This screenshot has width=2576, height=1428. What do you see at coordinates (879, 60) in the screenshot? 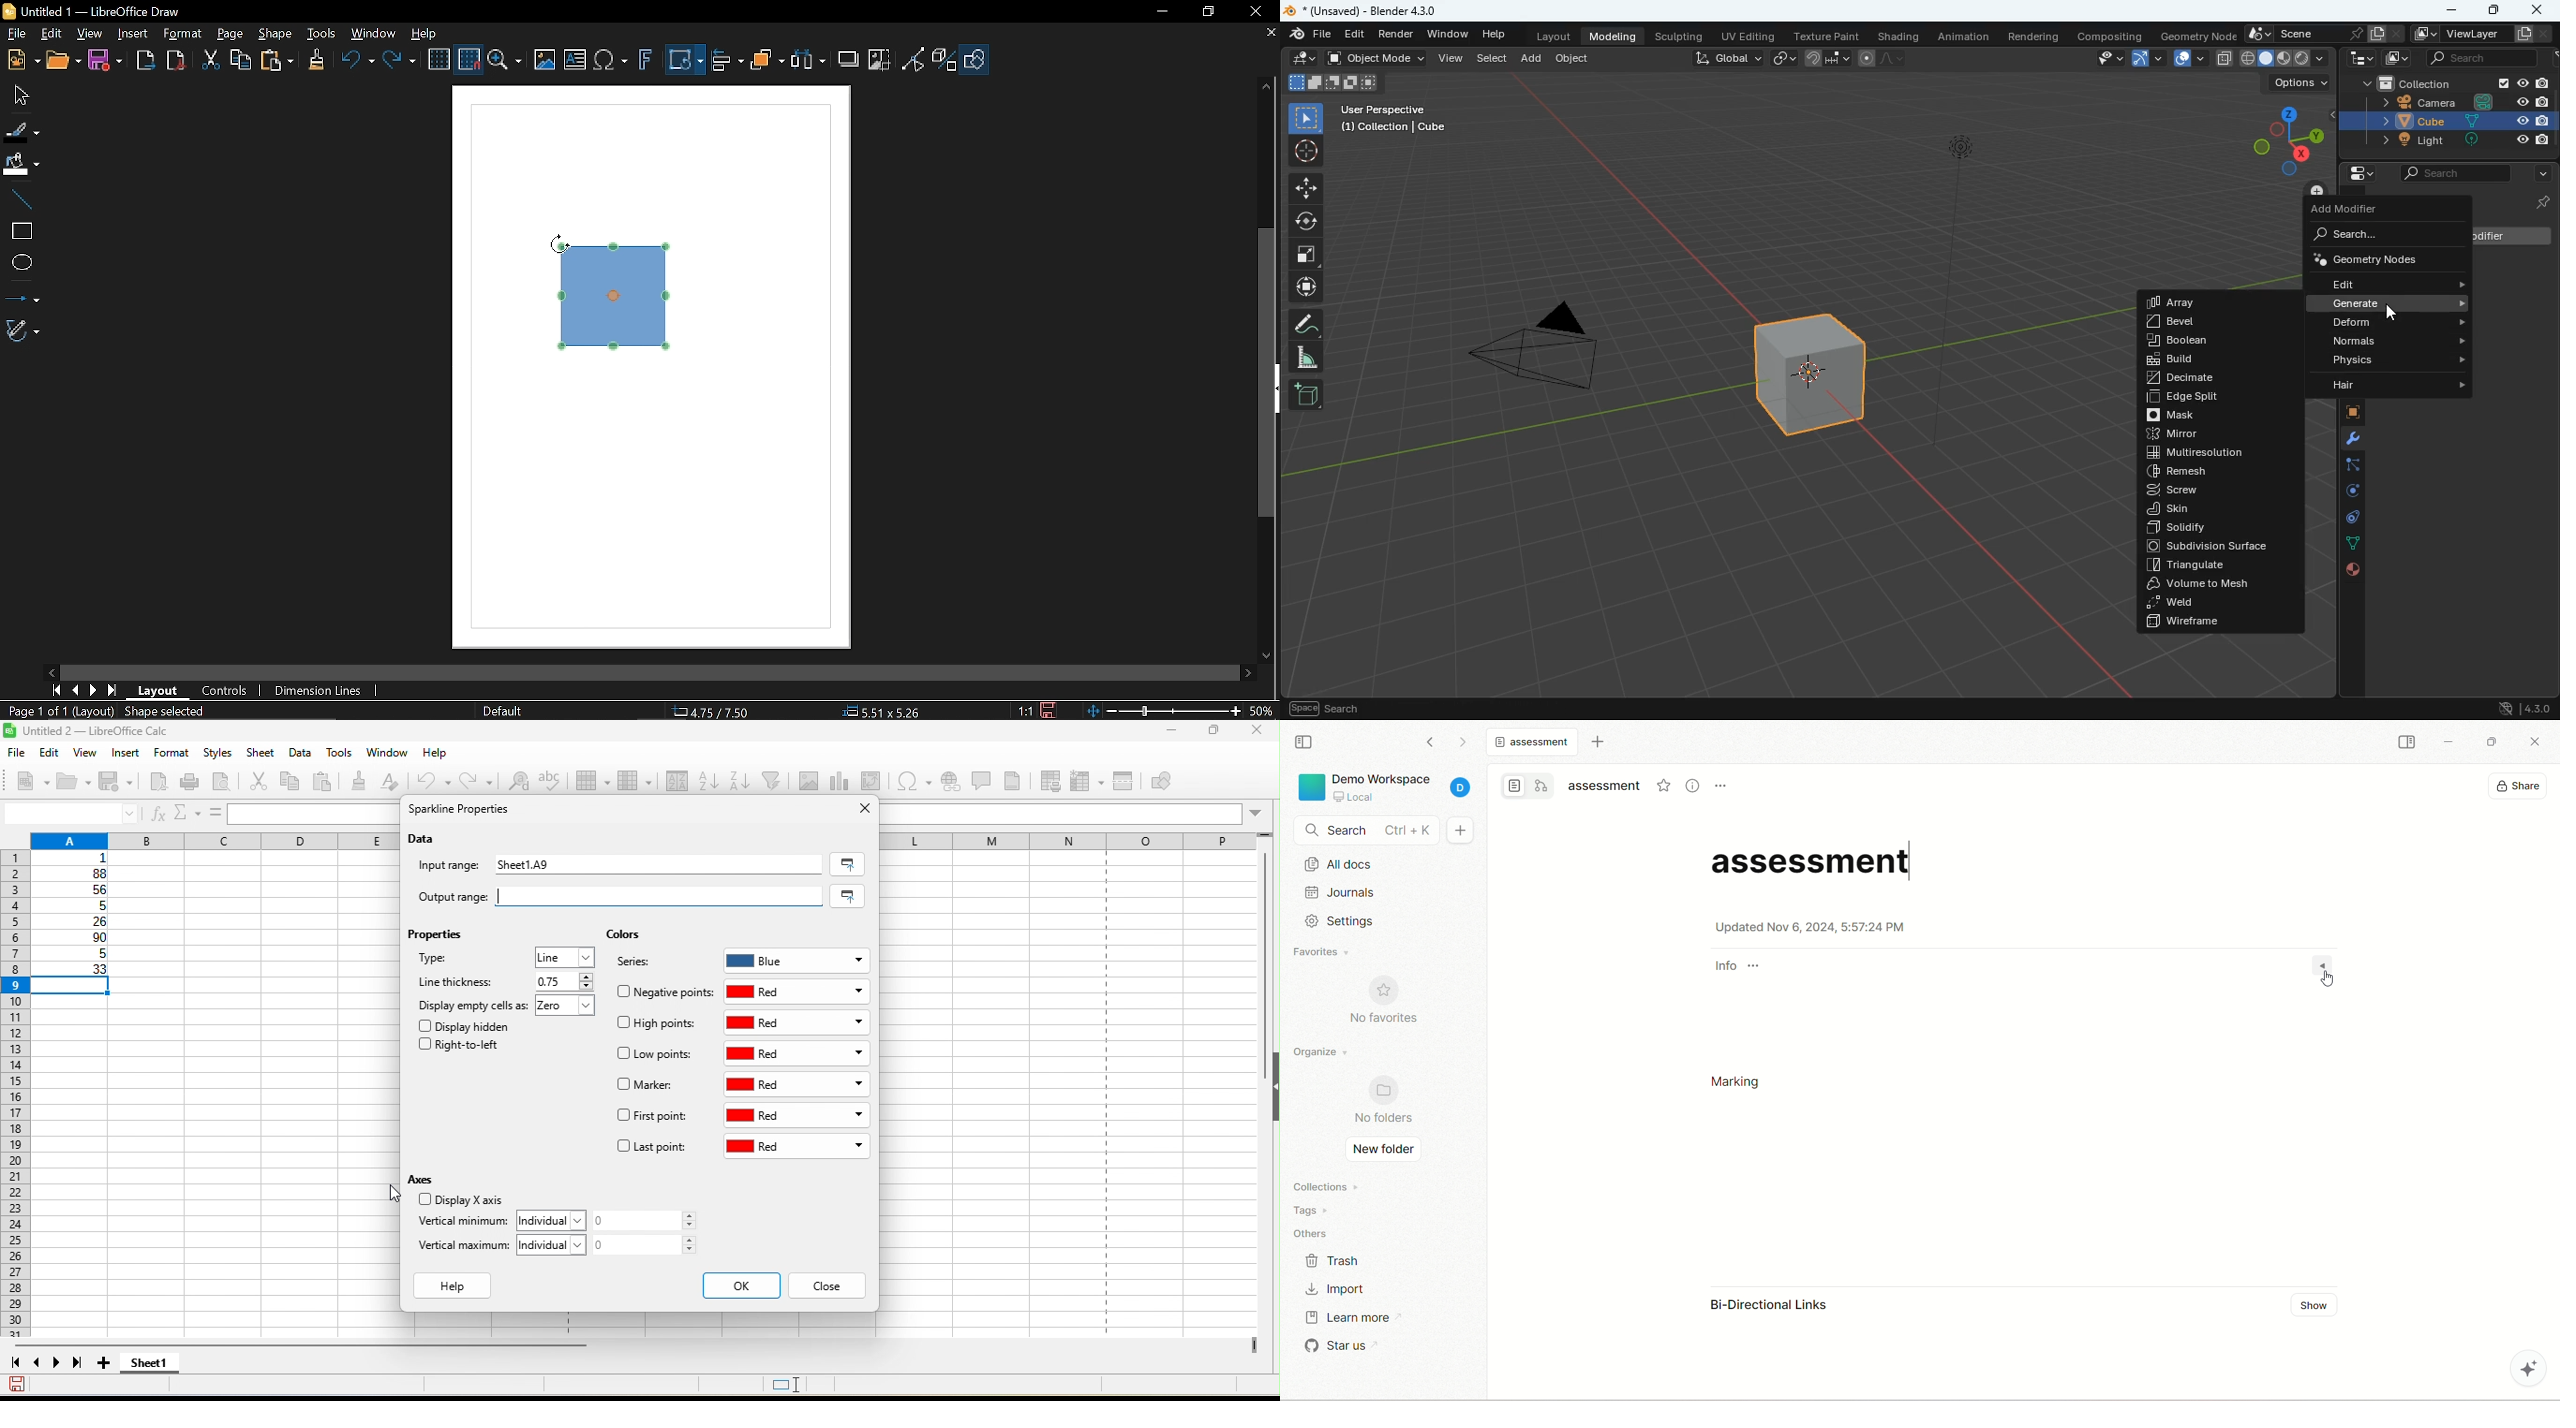
I see `Crop` at bounding box center [879, 60].